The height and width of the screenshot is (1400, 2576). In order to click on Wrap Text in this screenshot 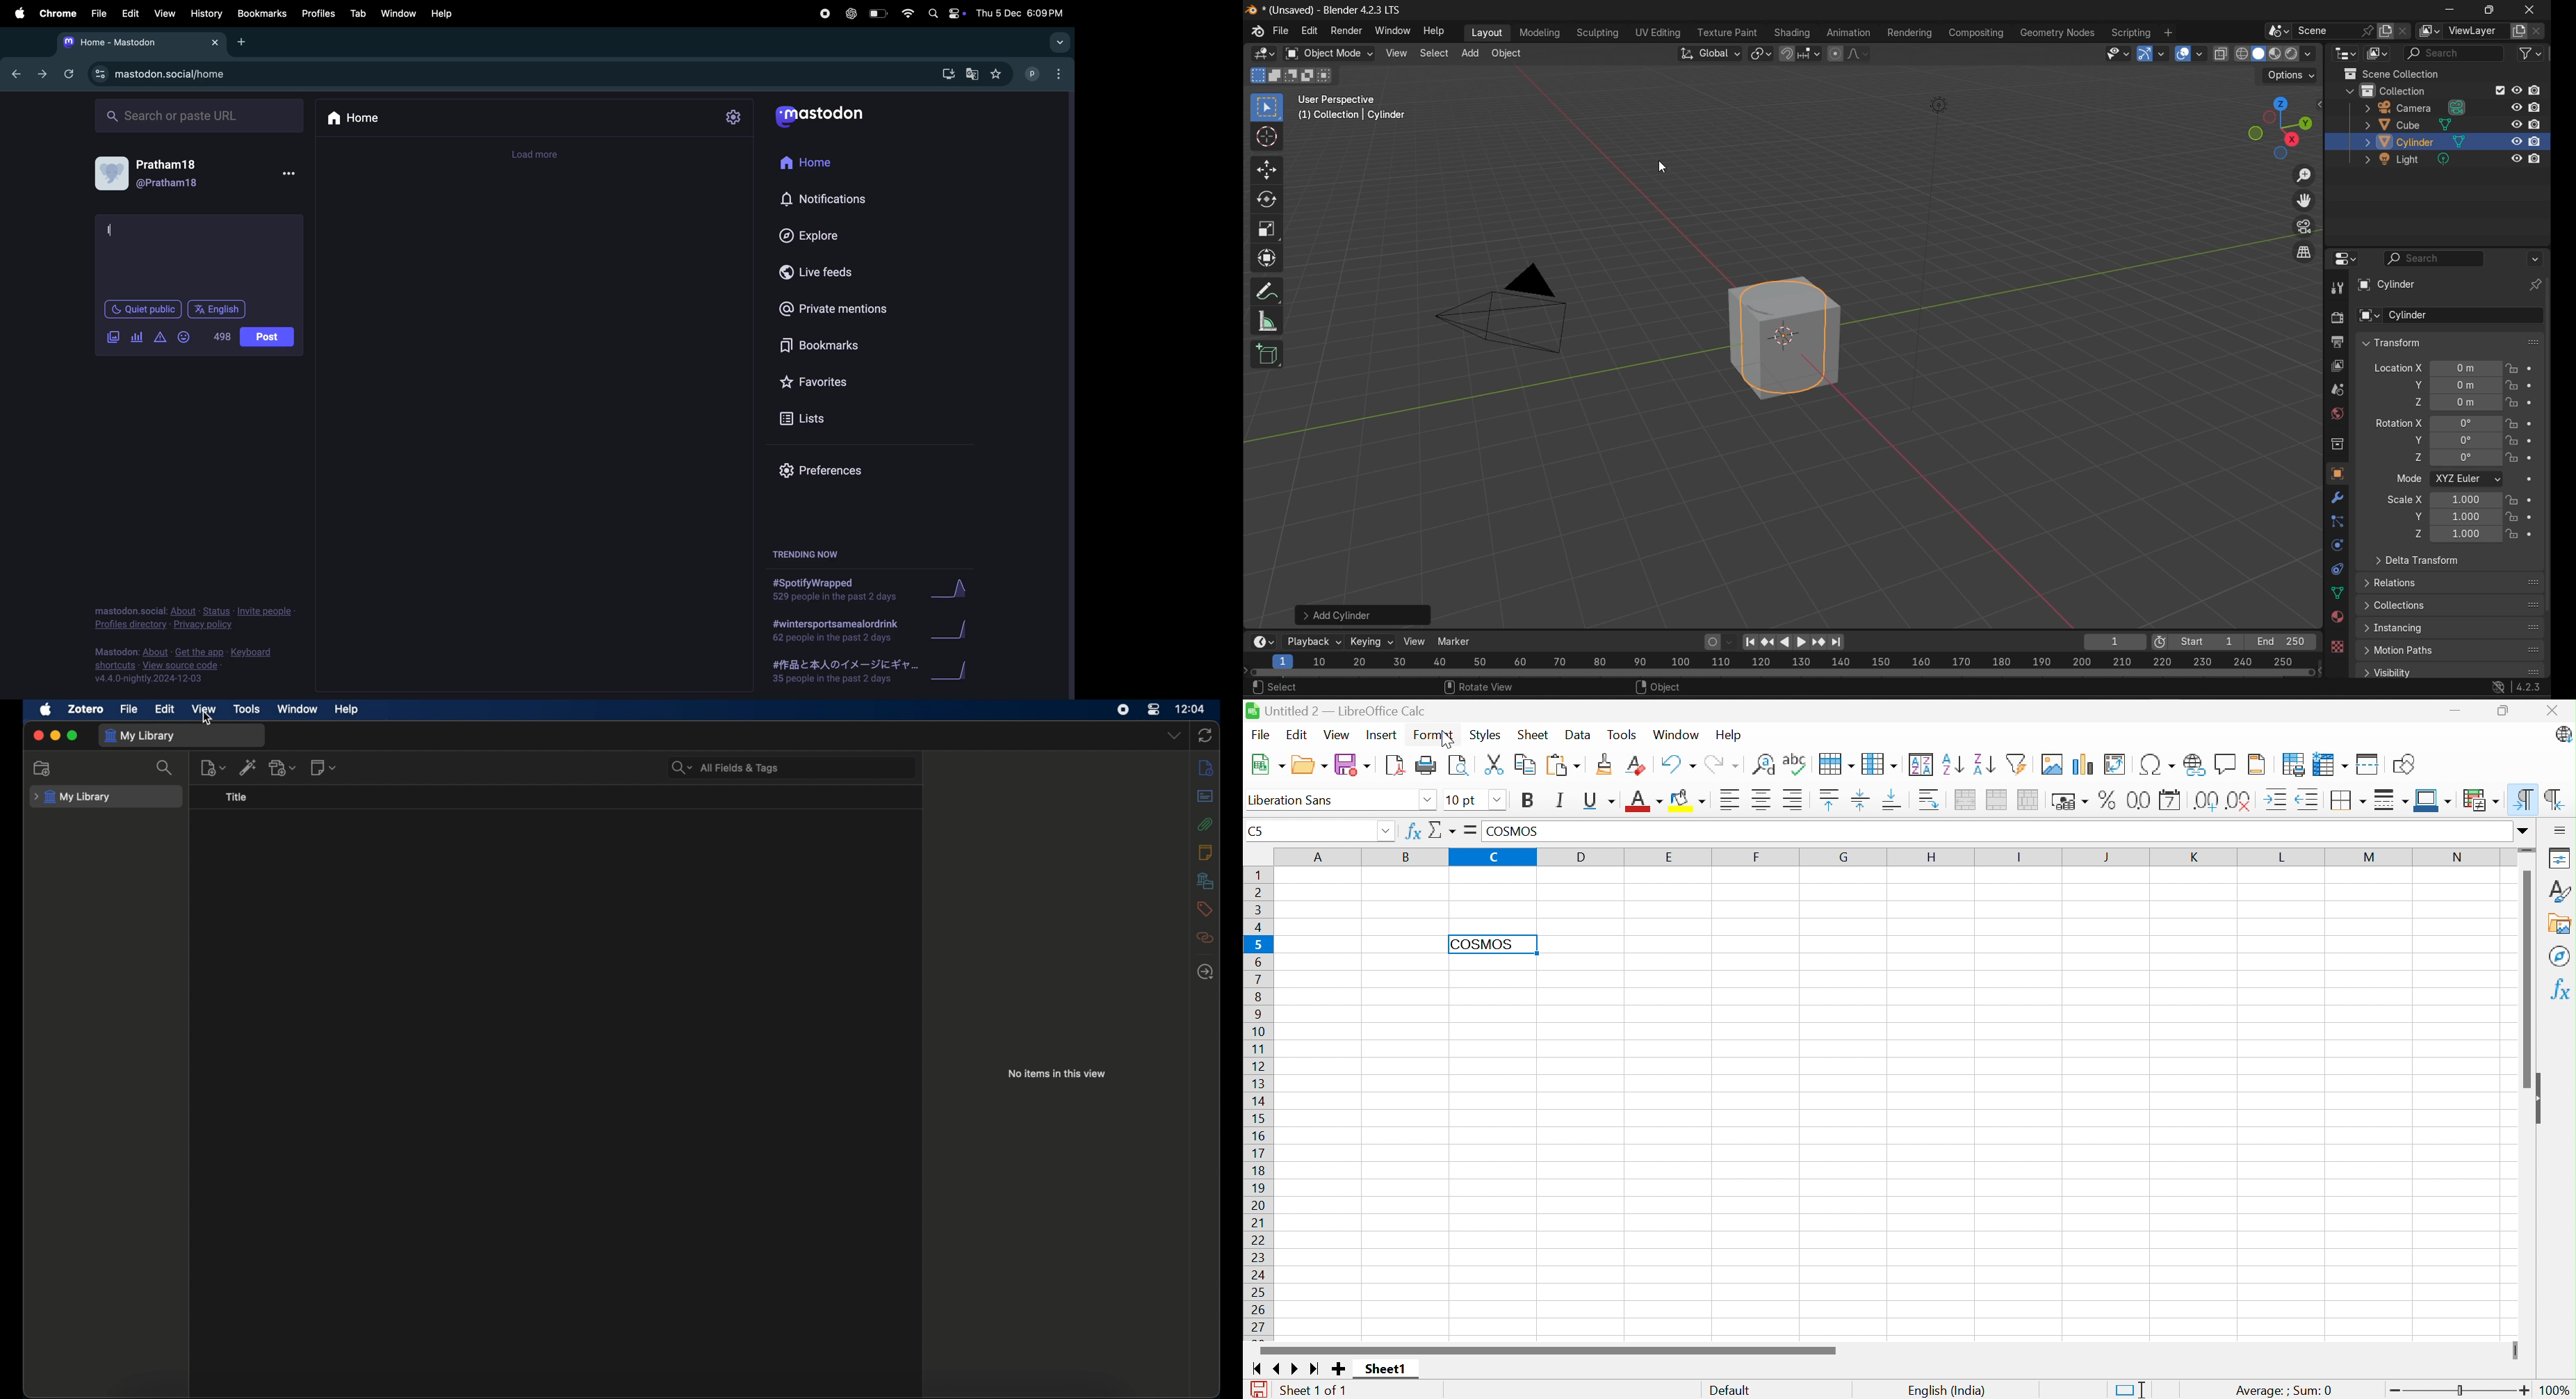, I will do `click(1930, 802)`.